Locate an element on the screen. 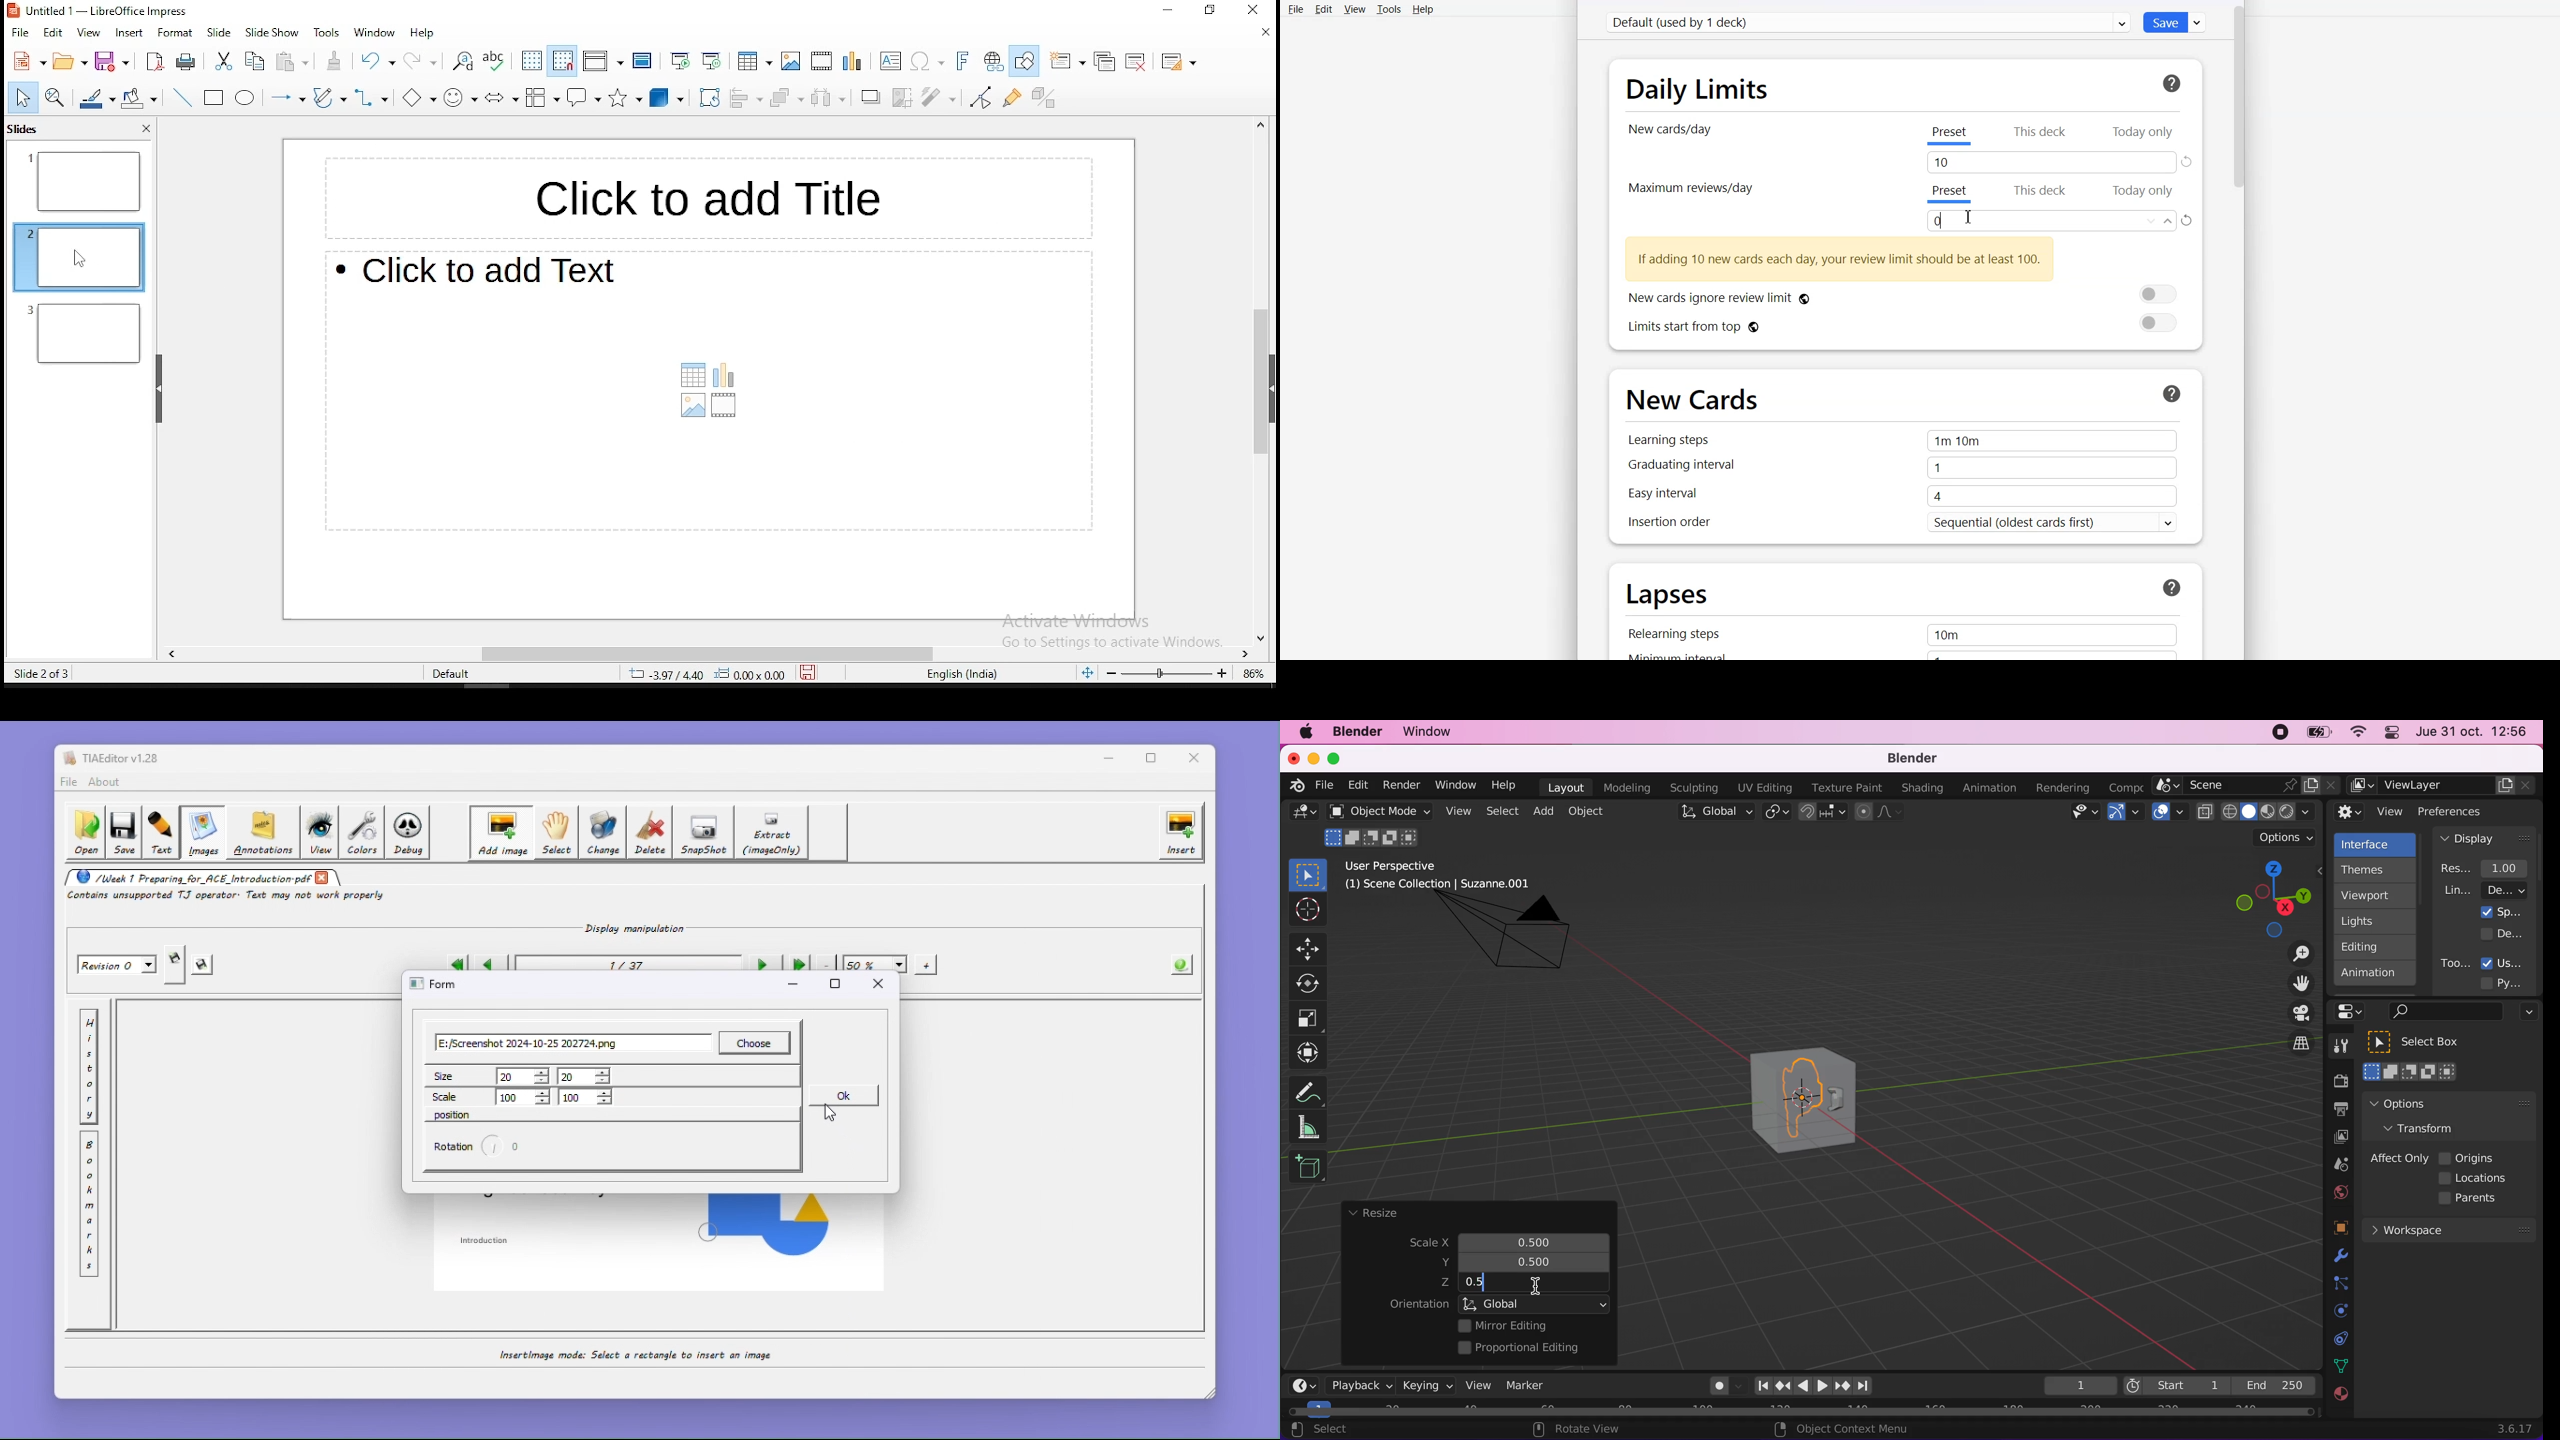 The height and width of the screenshot is (1456, 2576). Text cursor is located at coordinates (1968, 217).